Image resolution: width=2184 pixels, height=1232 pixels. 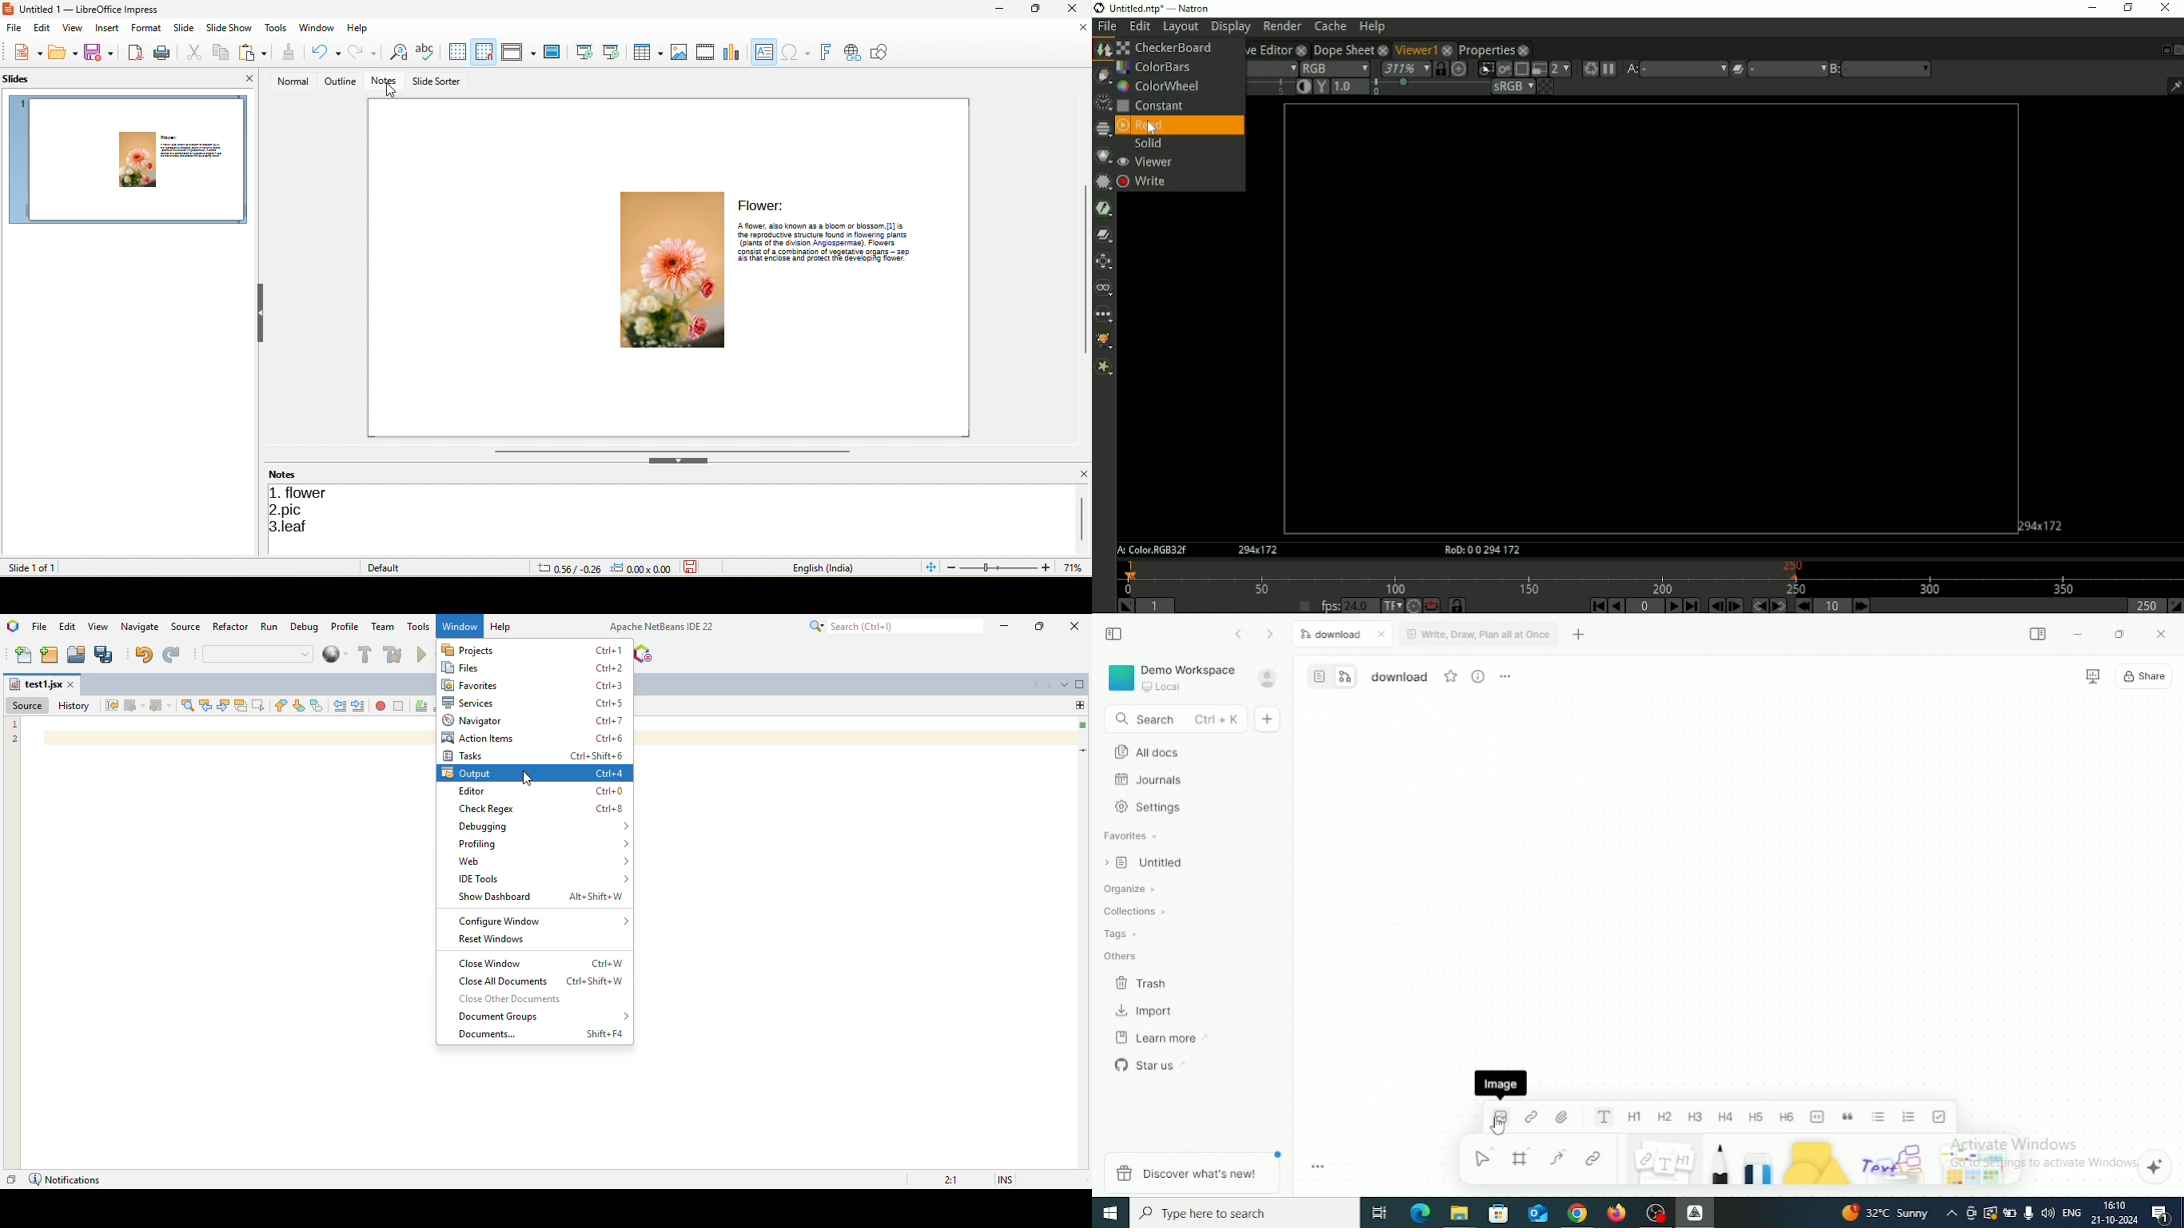 I want to click on drag me to split this window horizontally or vertically, so click(x=1080, y=704).